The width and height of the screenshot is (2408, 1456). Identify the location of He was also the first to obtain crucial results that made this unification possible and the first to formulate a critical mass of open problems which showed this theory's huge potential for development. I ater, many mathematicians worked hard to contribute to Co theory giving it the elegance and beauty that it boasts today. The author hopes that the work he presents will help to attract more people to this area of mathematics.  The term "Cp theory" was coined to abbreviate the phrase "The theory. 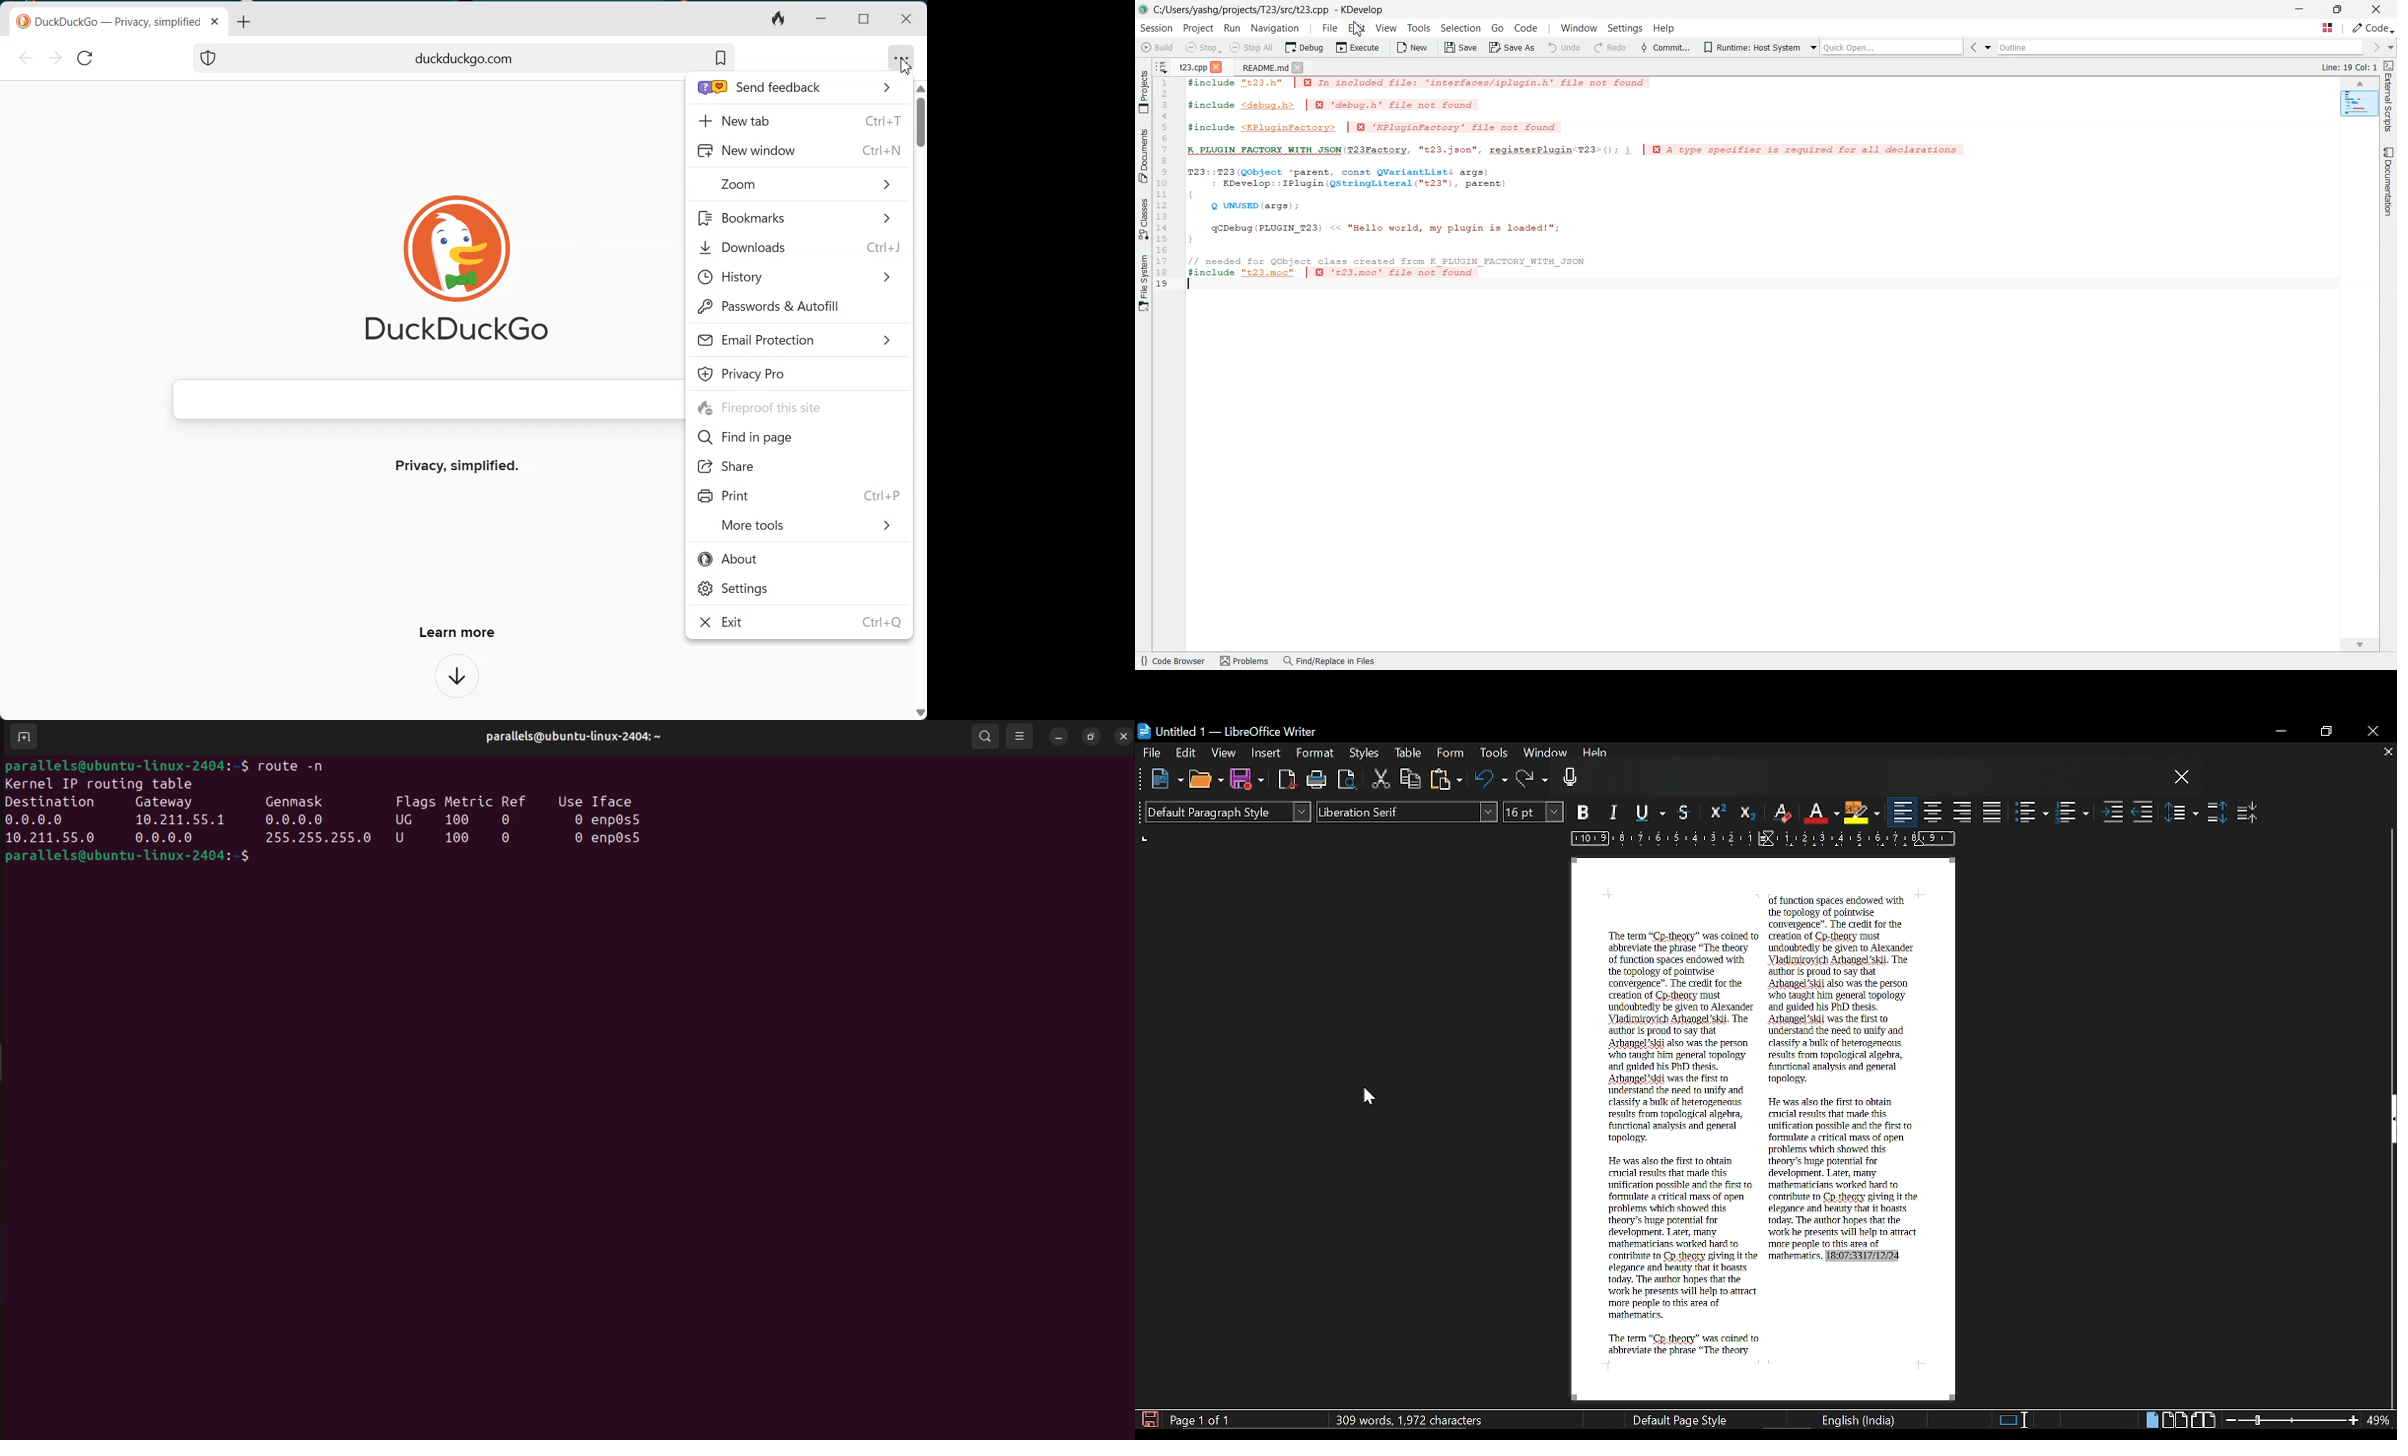
(1681, 1256).